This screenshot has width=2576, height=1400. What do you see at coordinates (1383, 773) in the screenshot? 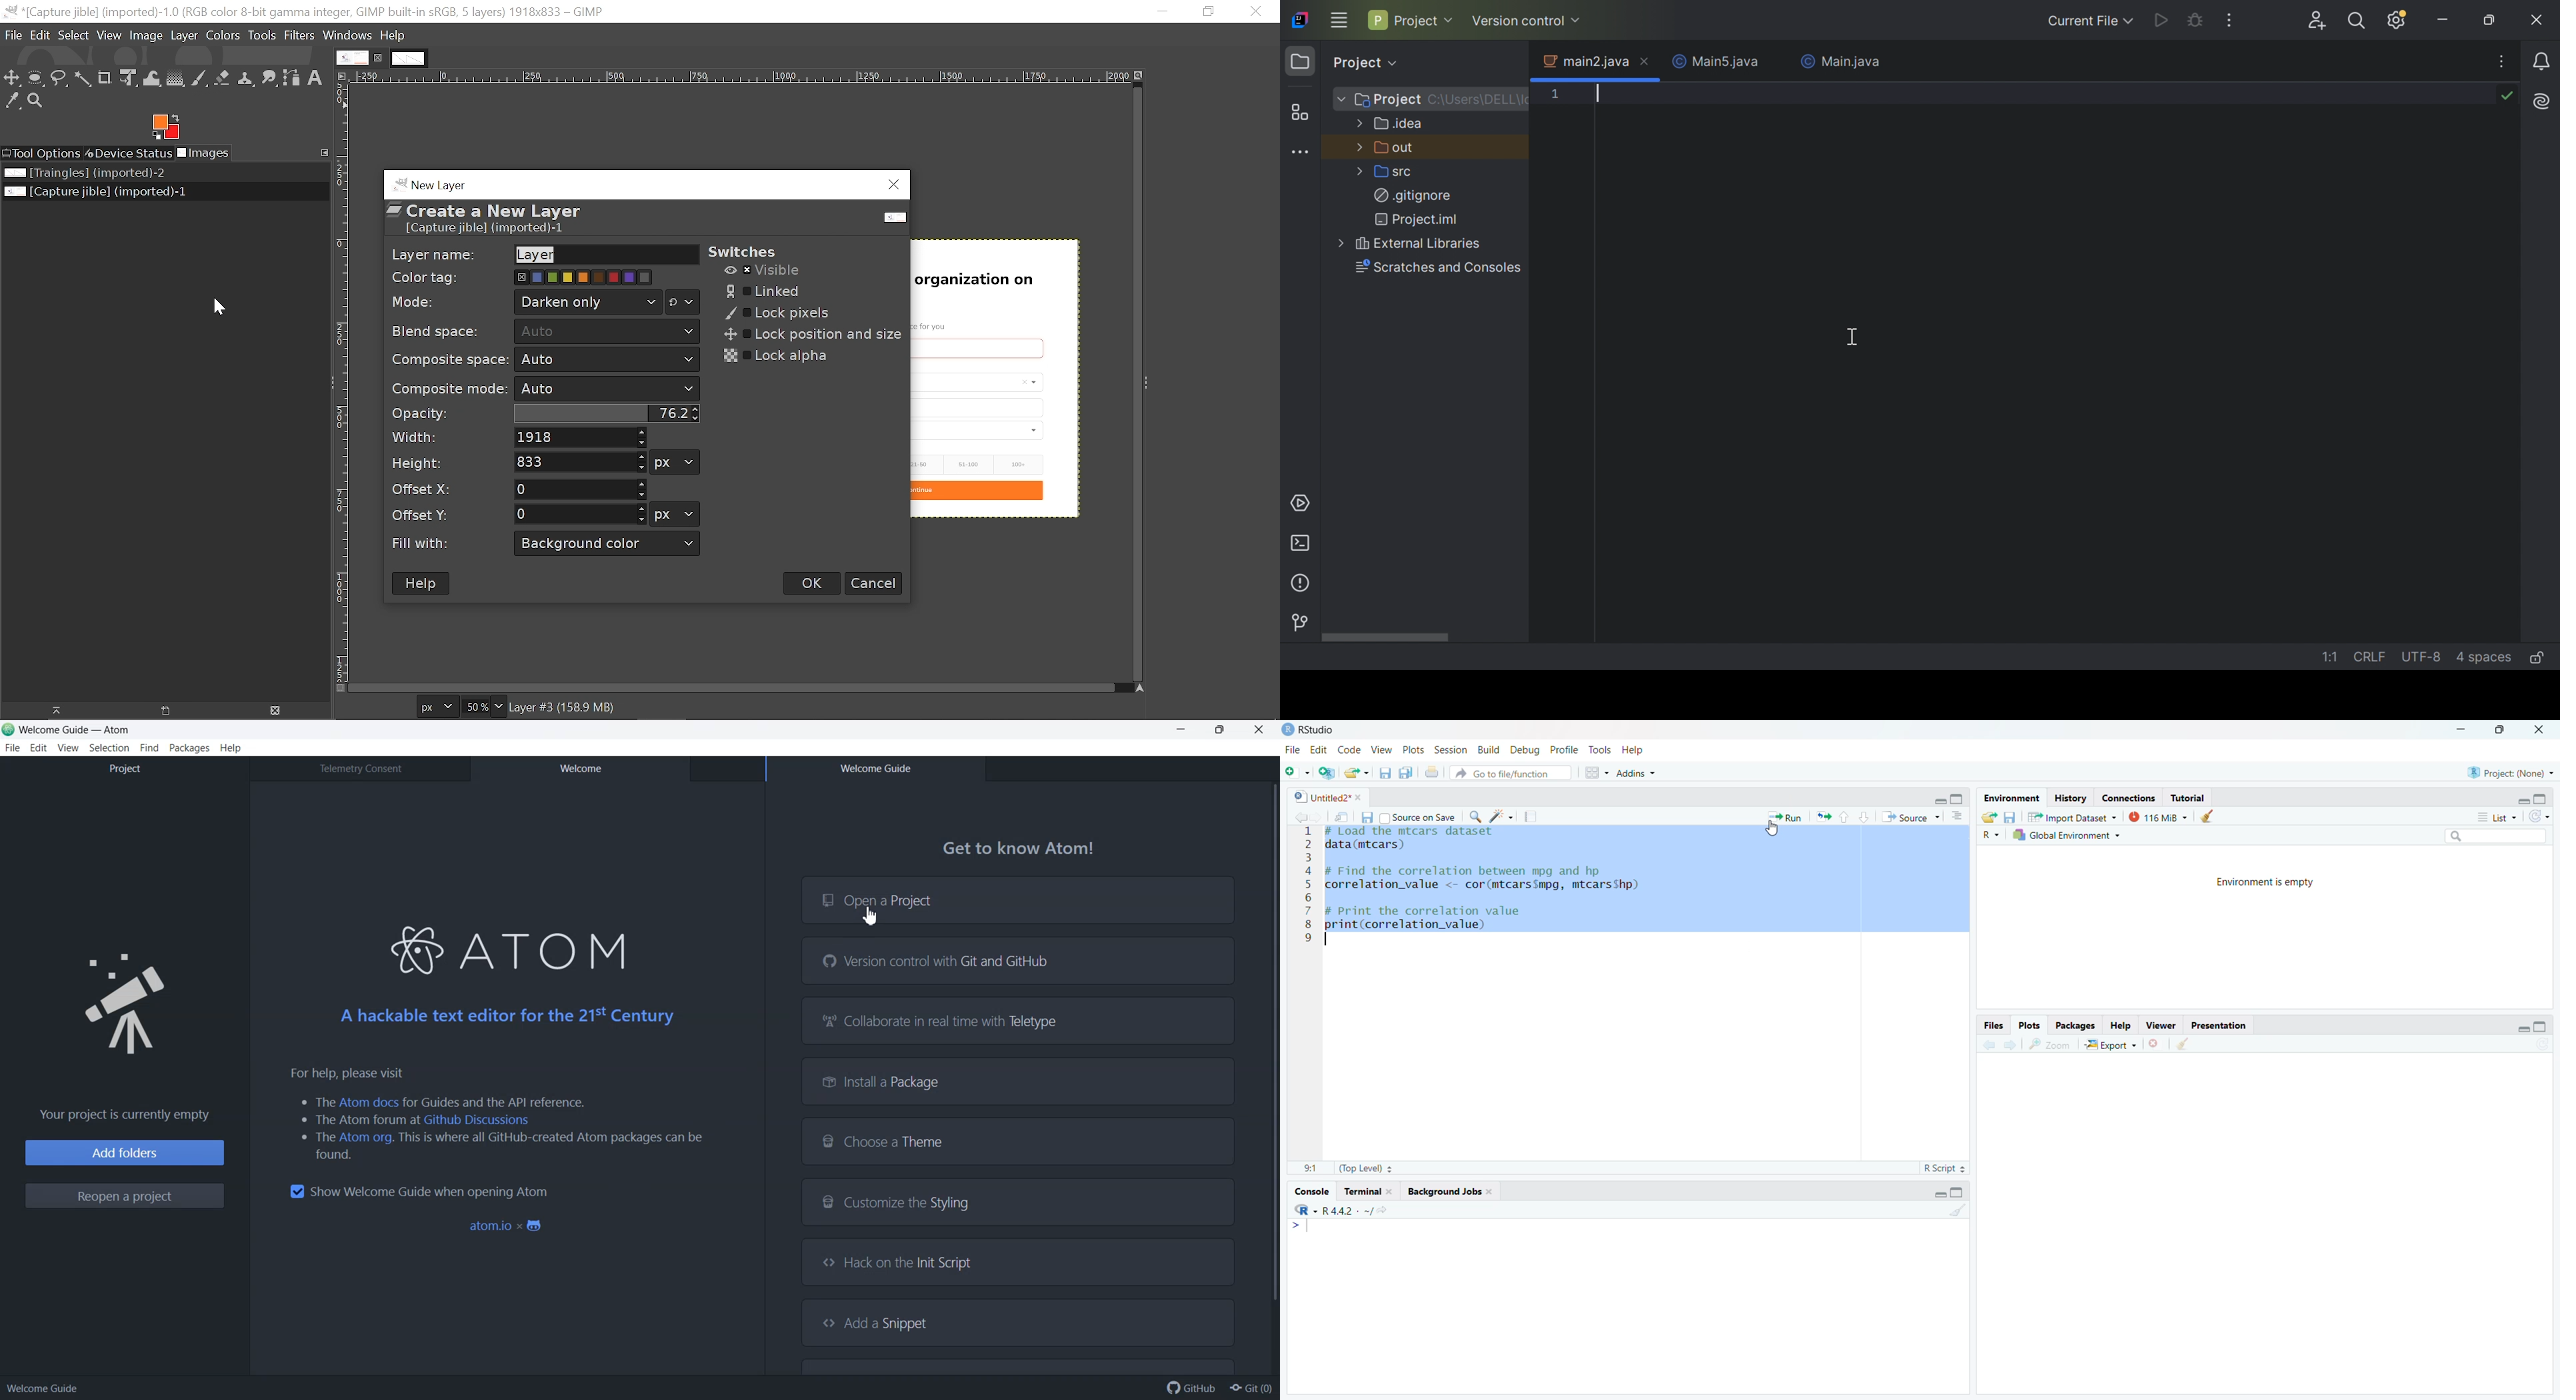
I see `Save current document (Ctrl + S)` at bounding box center [1383, 773].